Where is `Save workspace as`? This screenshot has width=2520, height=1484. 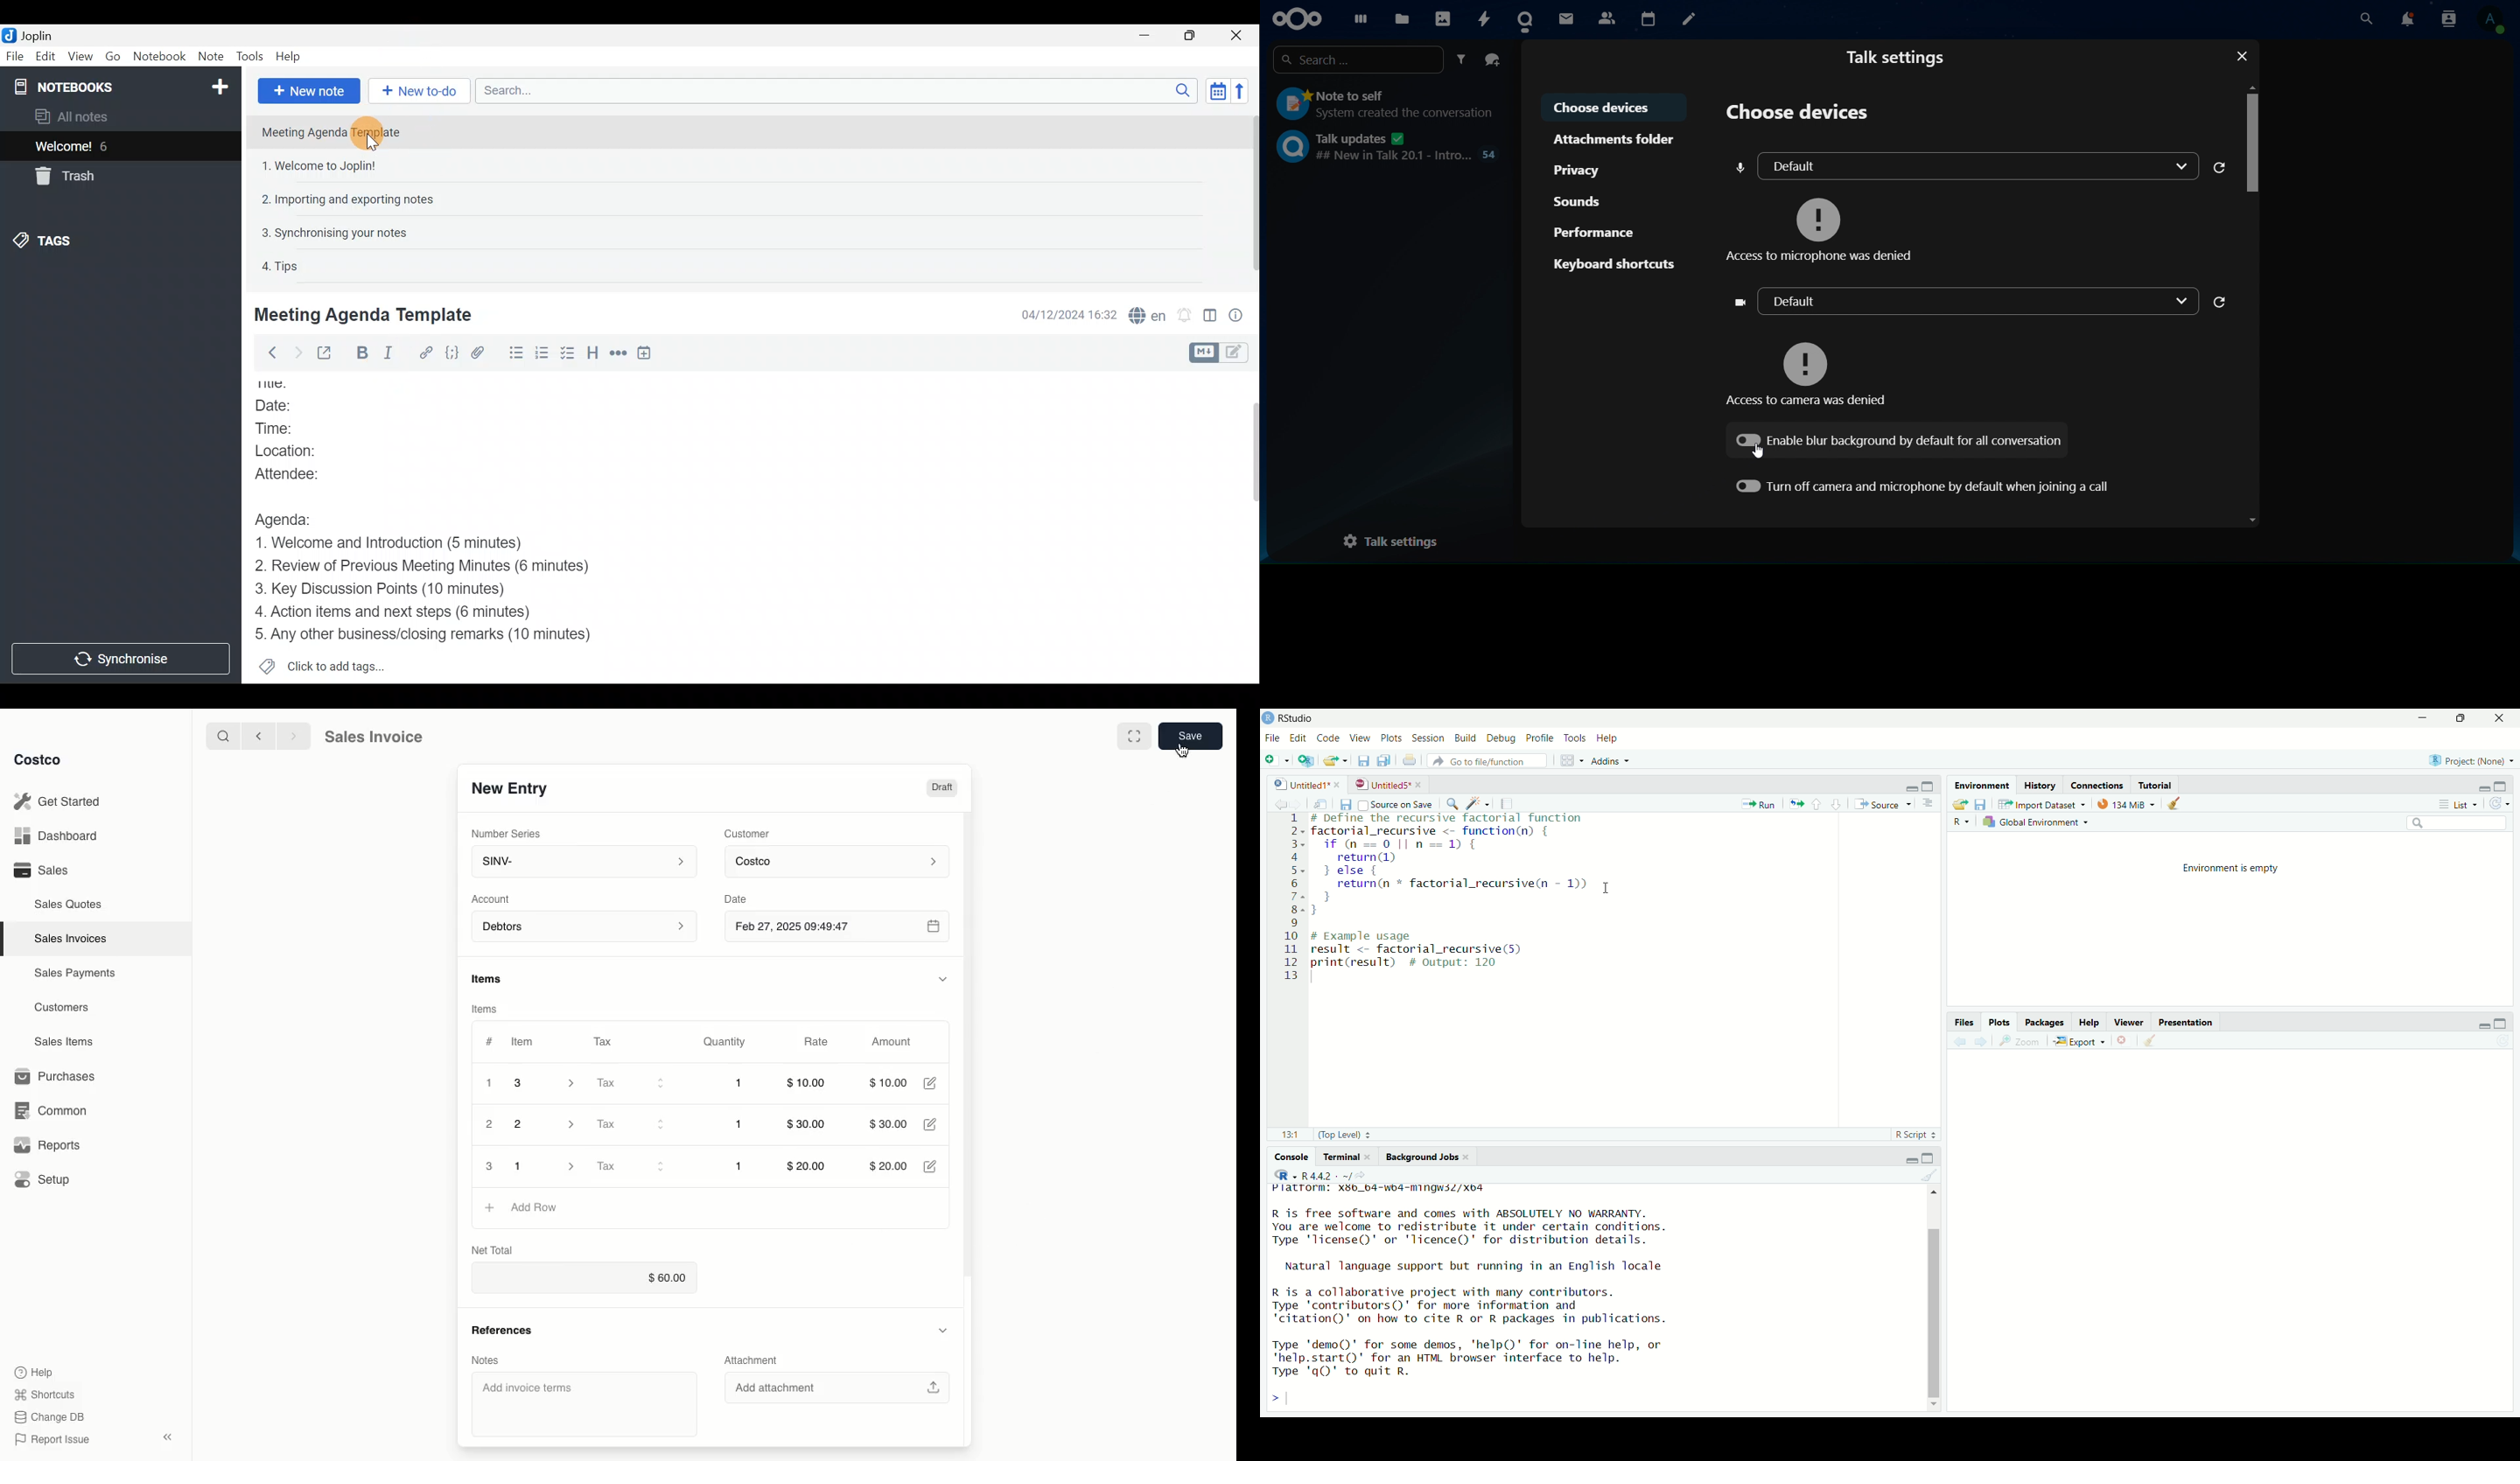
Save workspace as is located at coordinates (1983, 804).